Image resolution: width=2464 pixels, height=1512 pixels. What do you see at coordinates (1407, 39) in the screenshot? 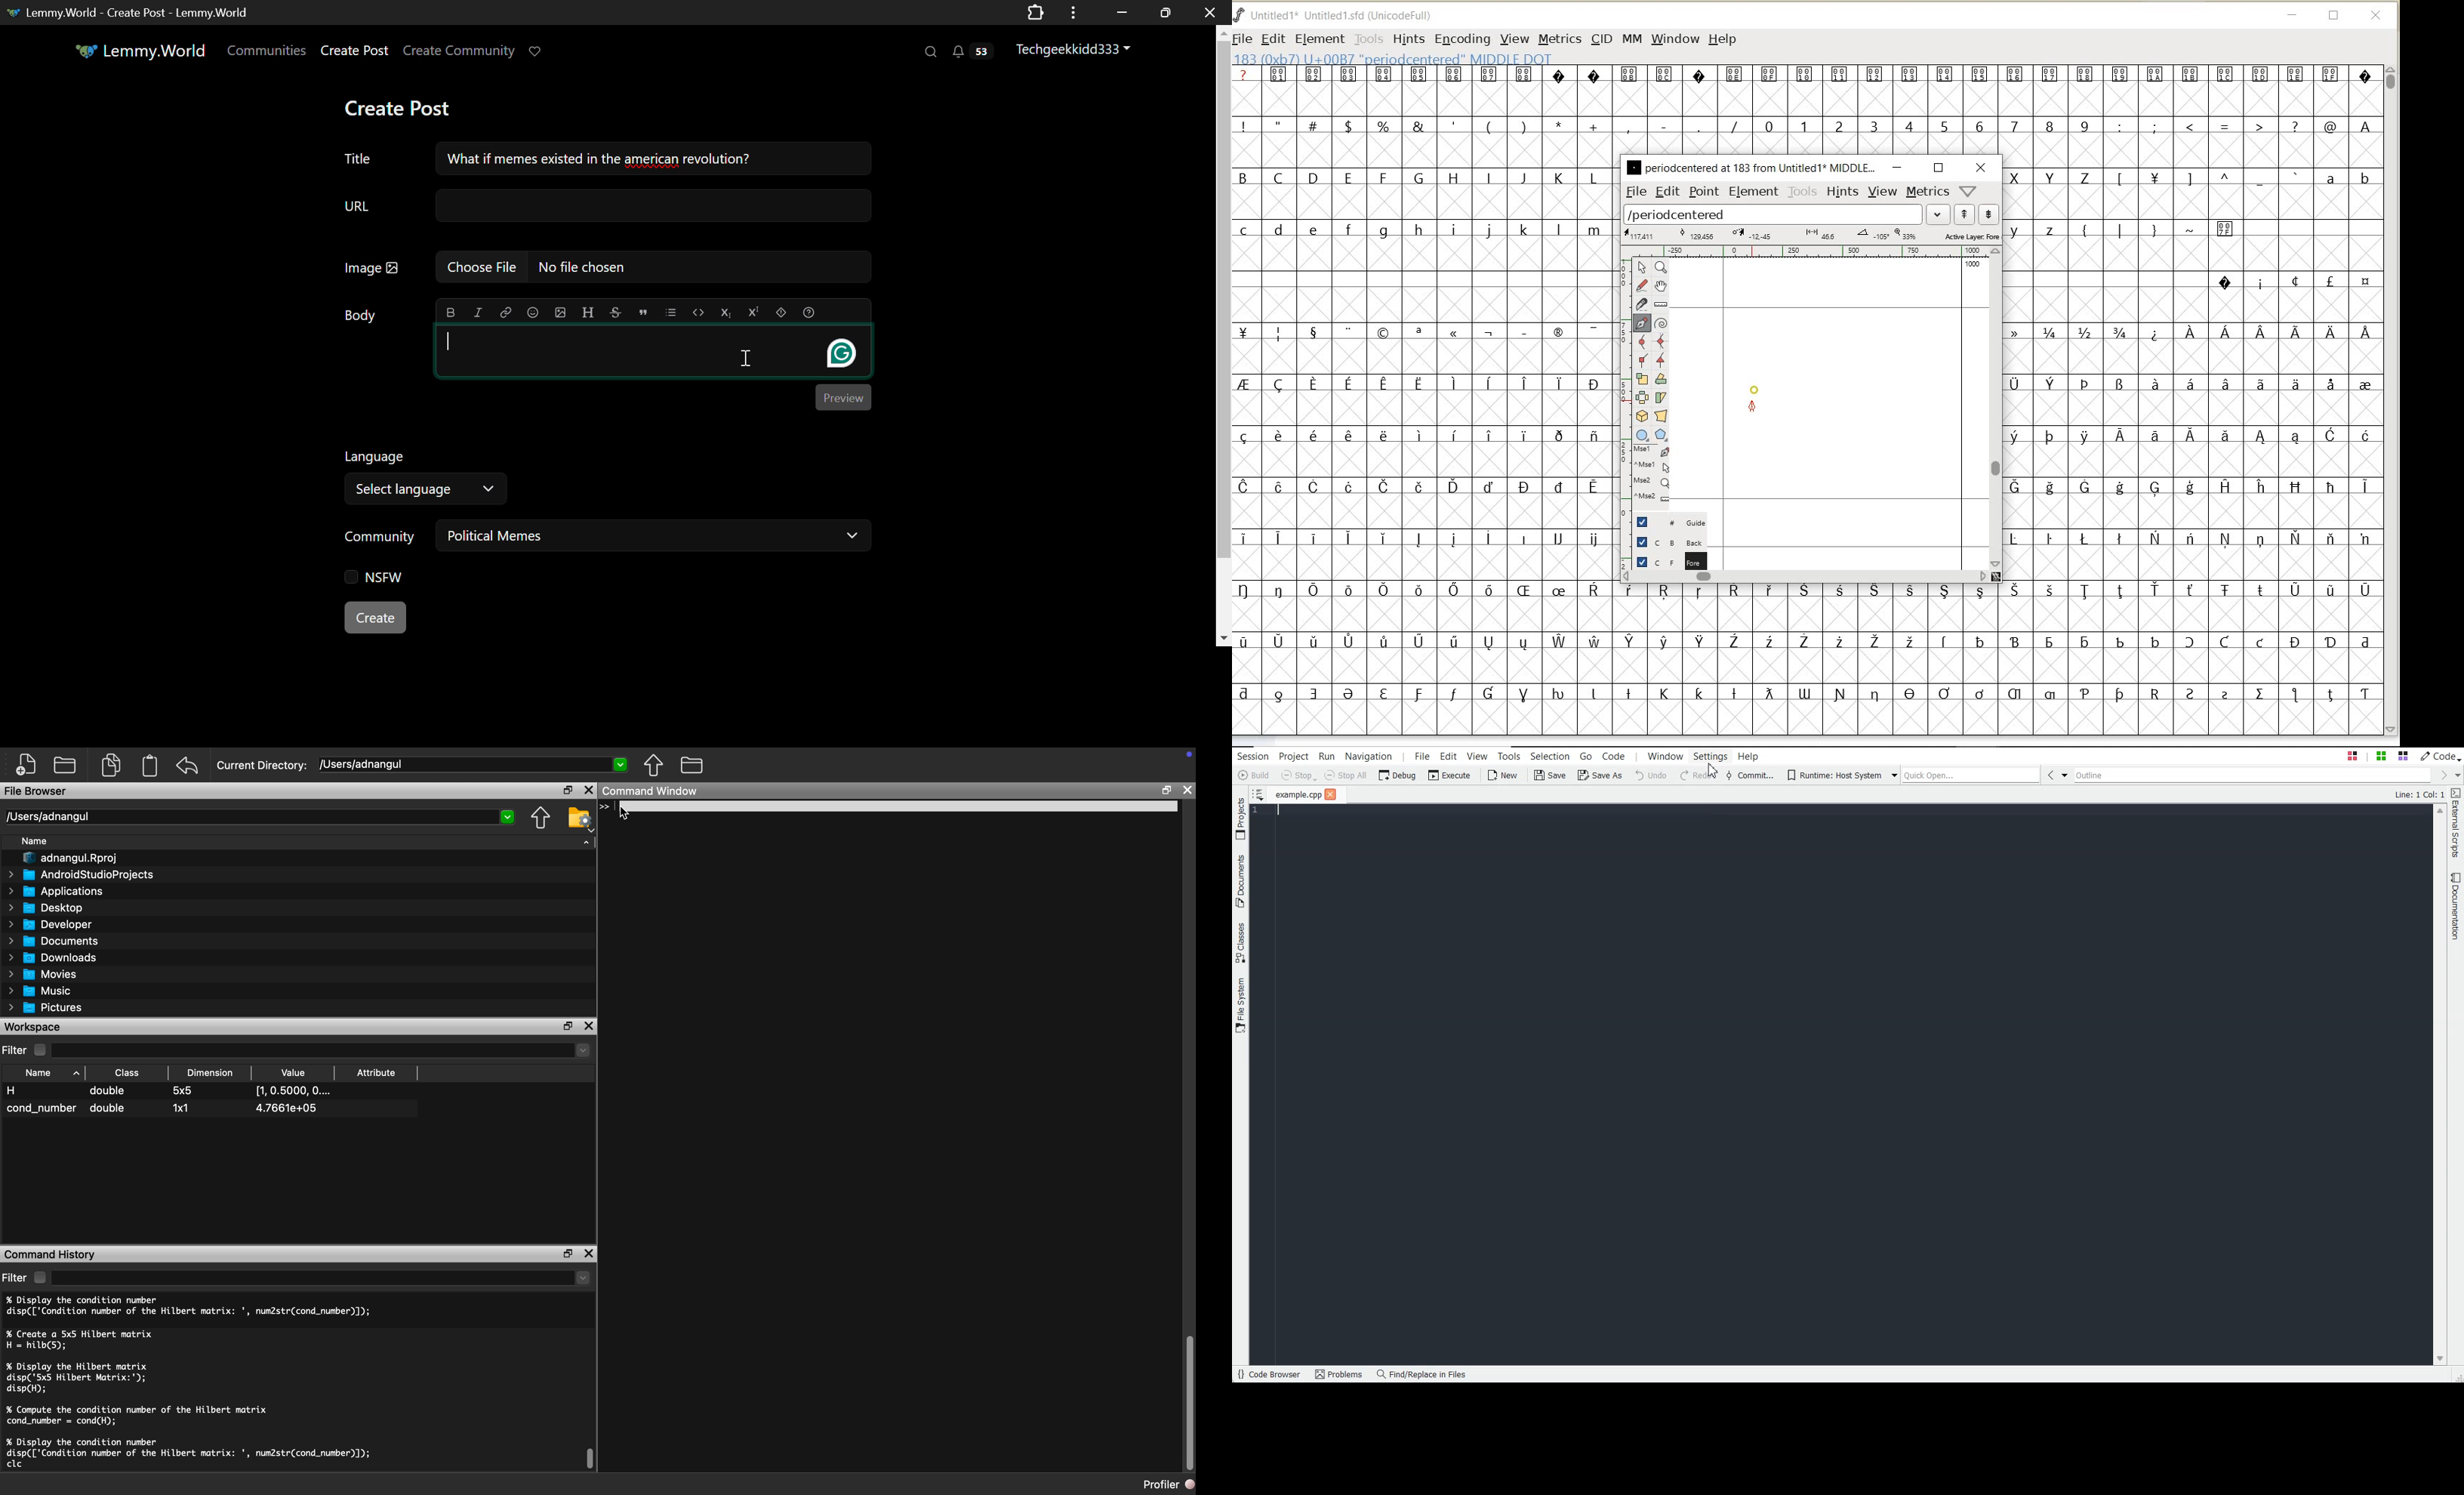
I see `HINTS` at bounding box center [1407, 39].